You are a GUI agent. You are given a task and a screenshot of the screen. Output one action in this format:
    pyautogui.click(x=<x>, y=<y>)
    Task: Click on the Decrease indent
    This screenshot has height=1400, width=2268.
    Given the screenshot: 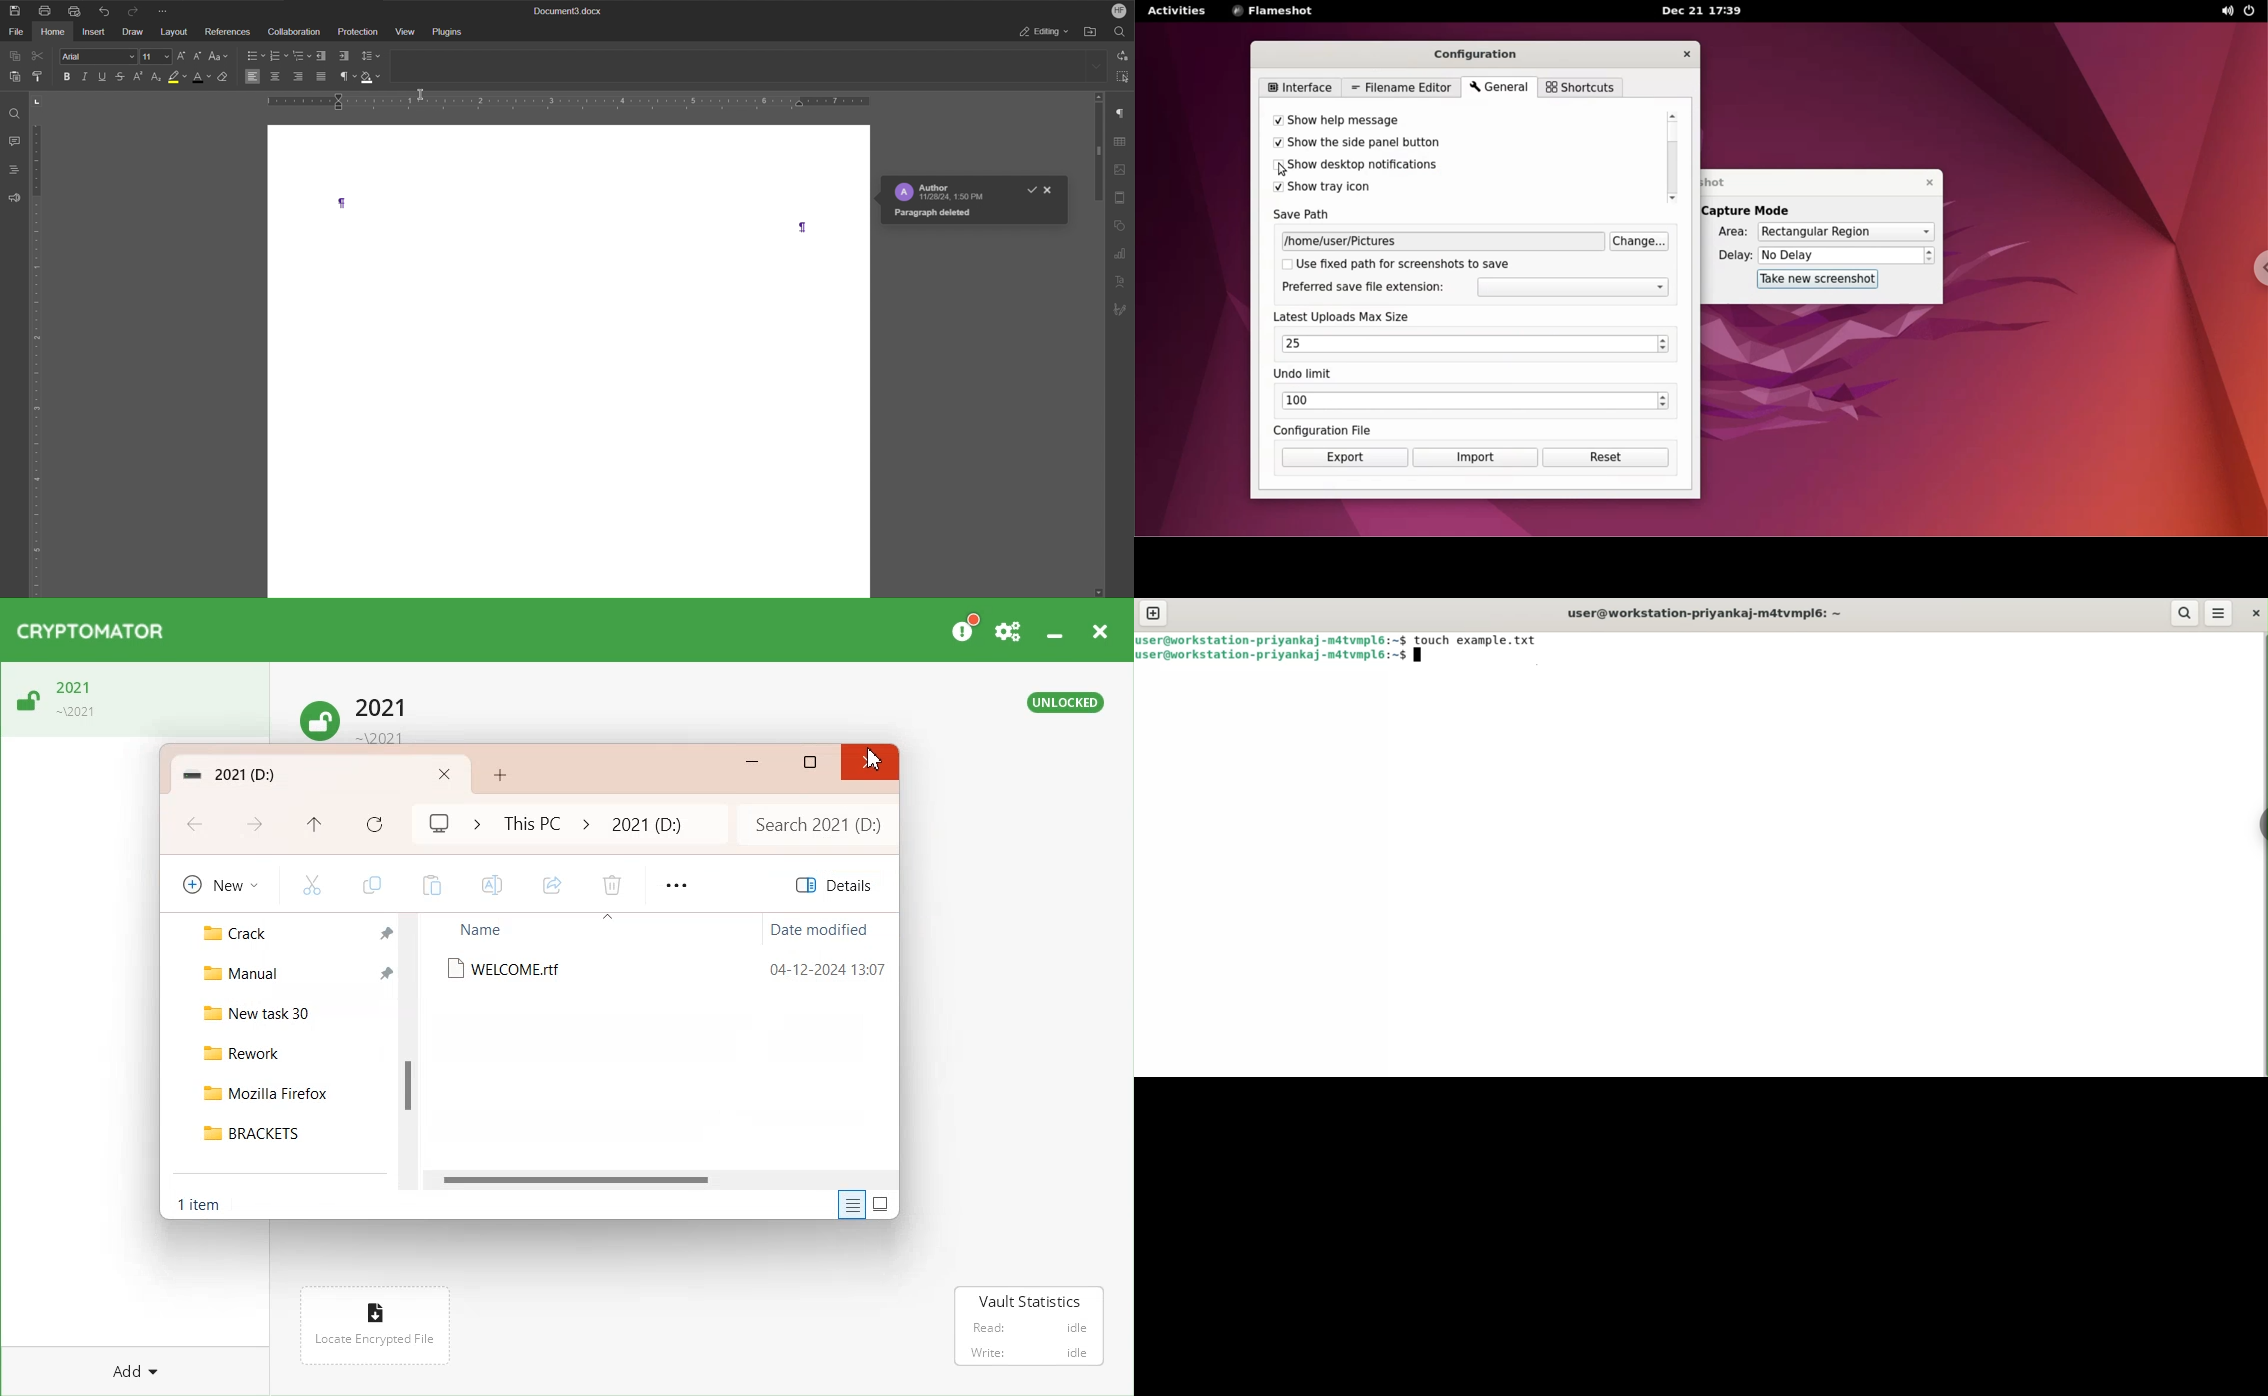 What is the action you would take?
    pyautogui.click(x=324, y=55)
    